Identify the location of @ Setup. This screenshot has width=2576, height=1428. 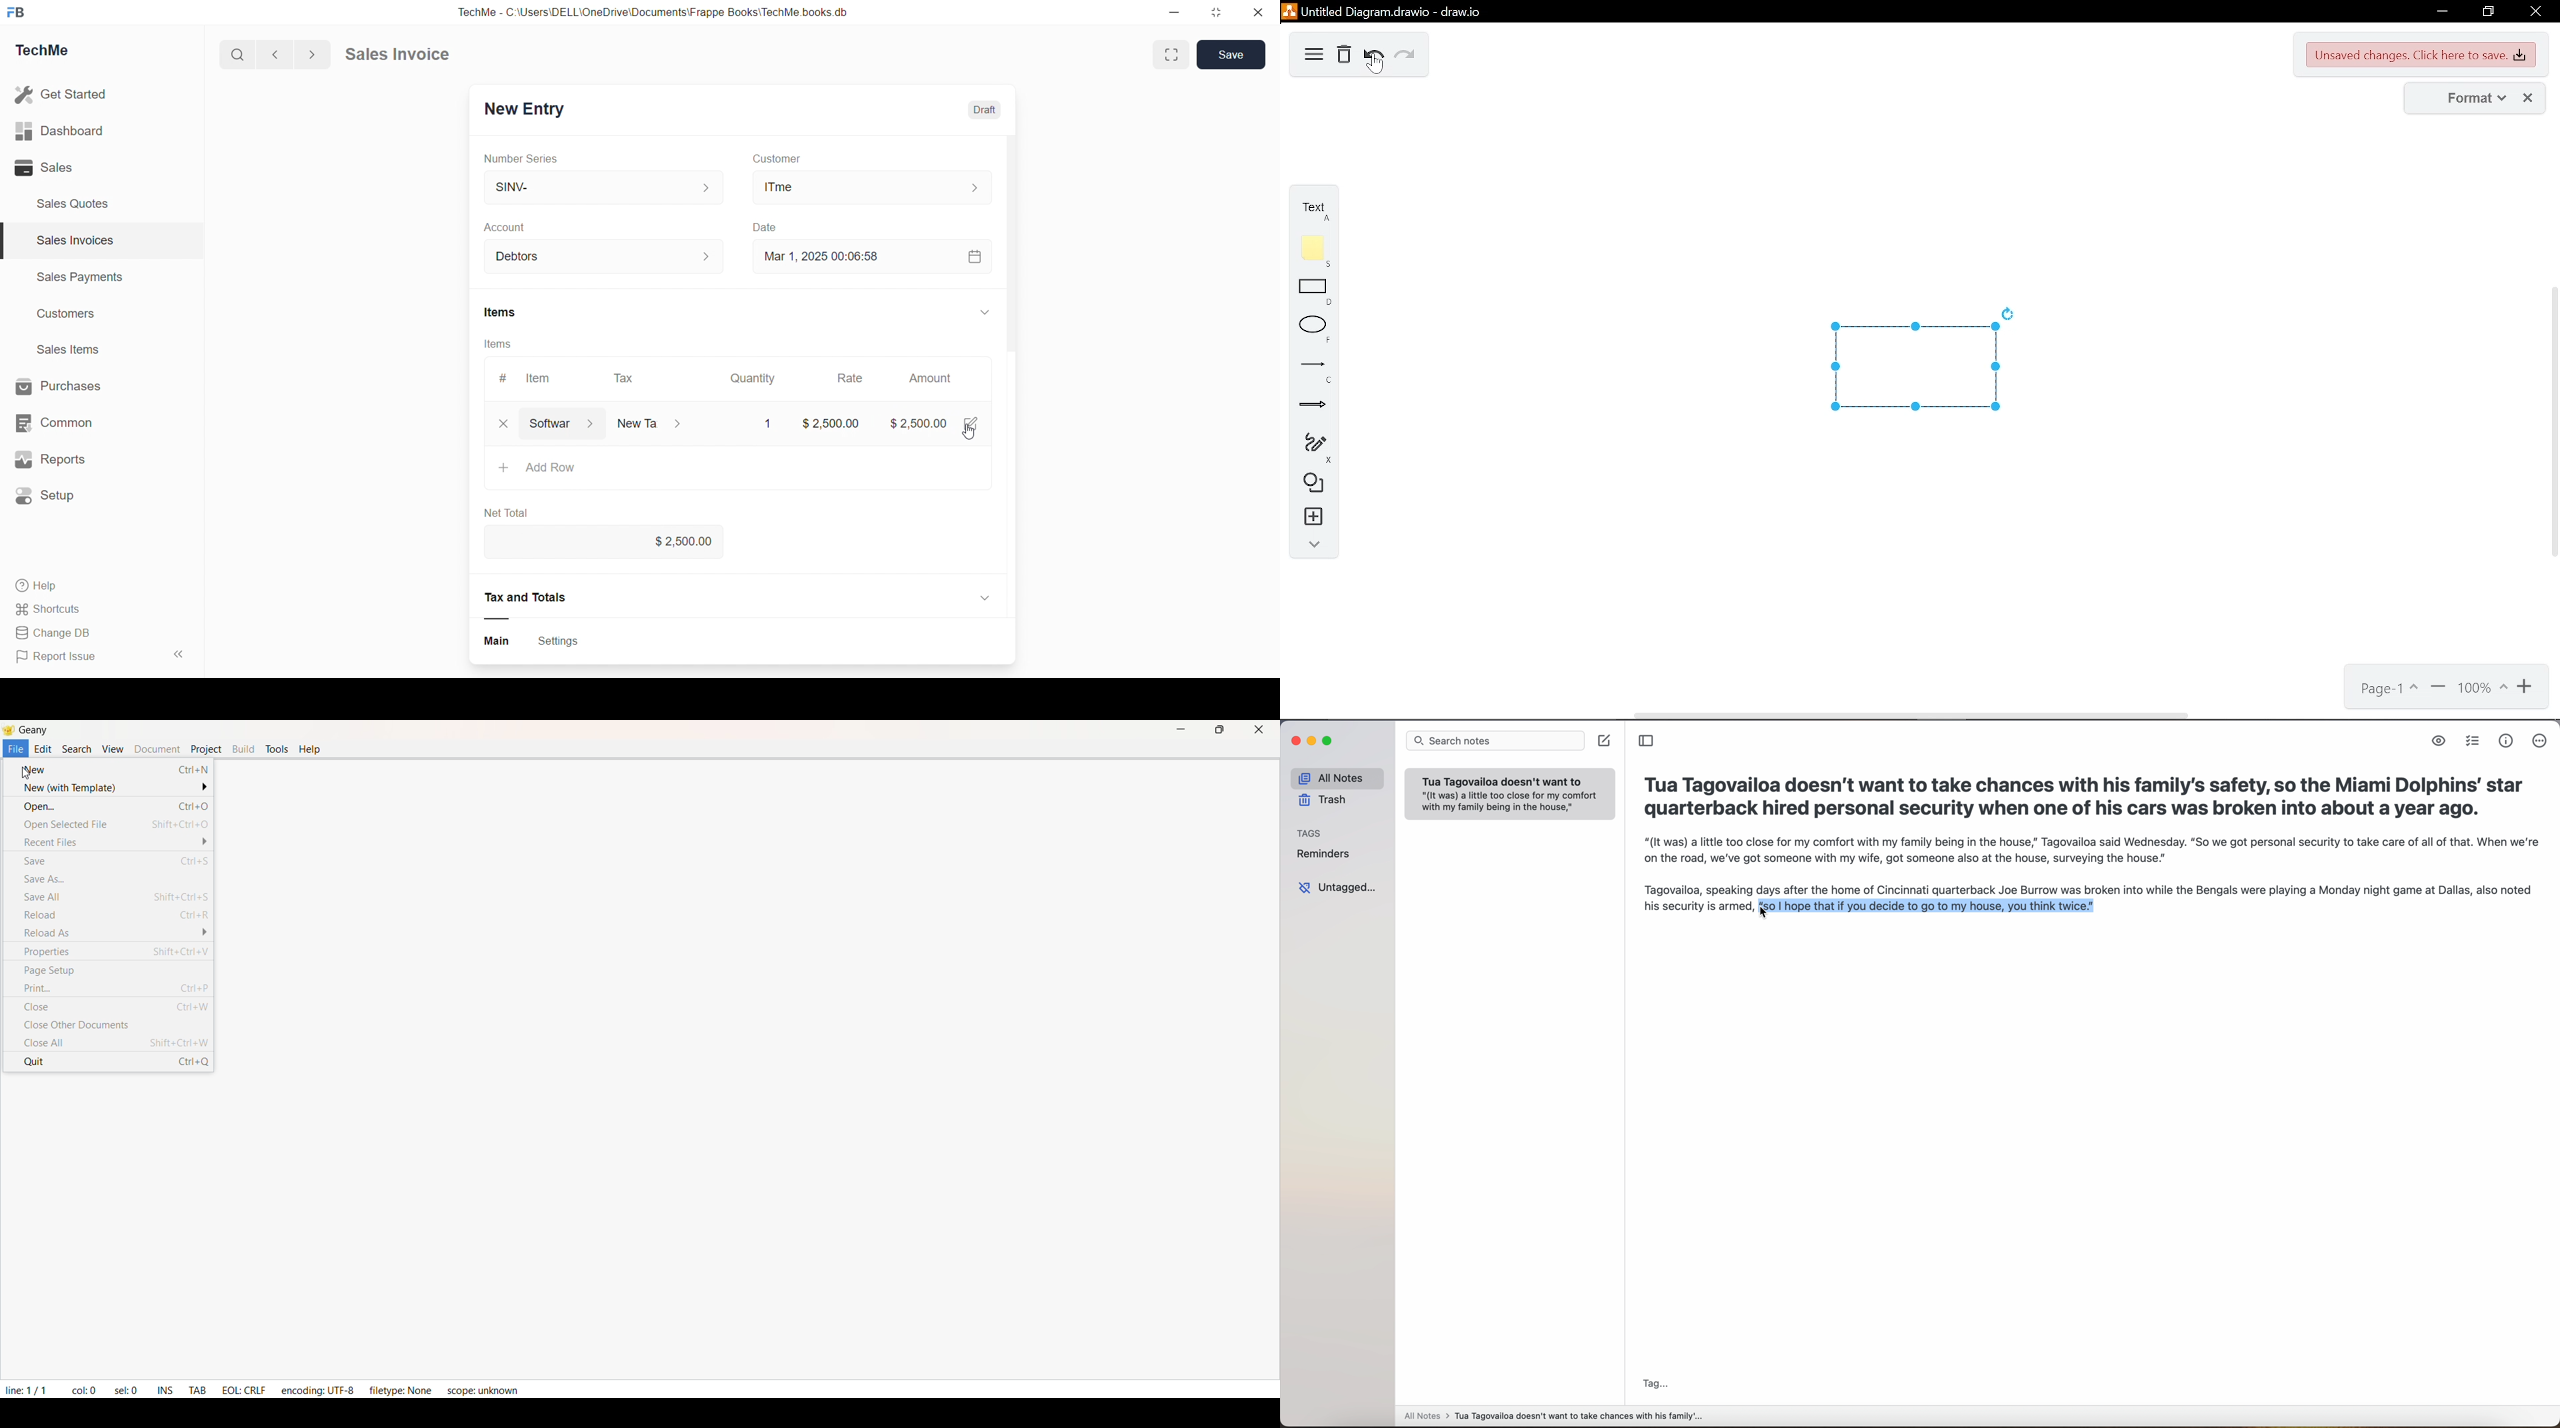
(53, 501).